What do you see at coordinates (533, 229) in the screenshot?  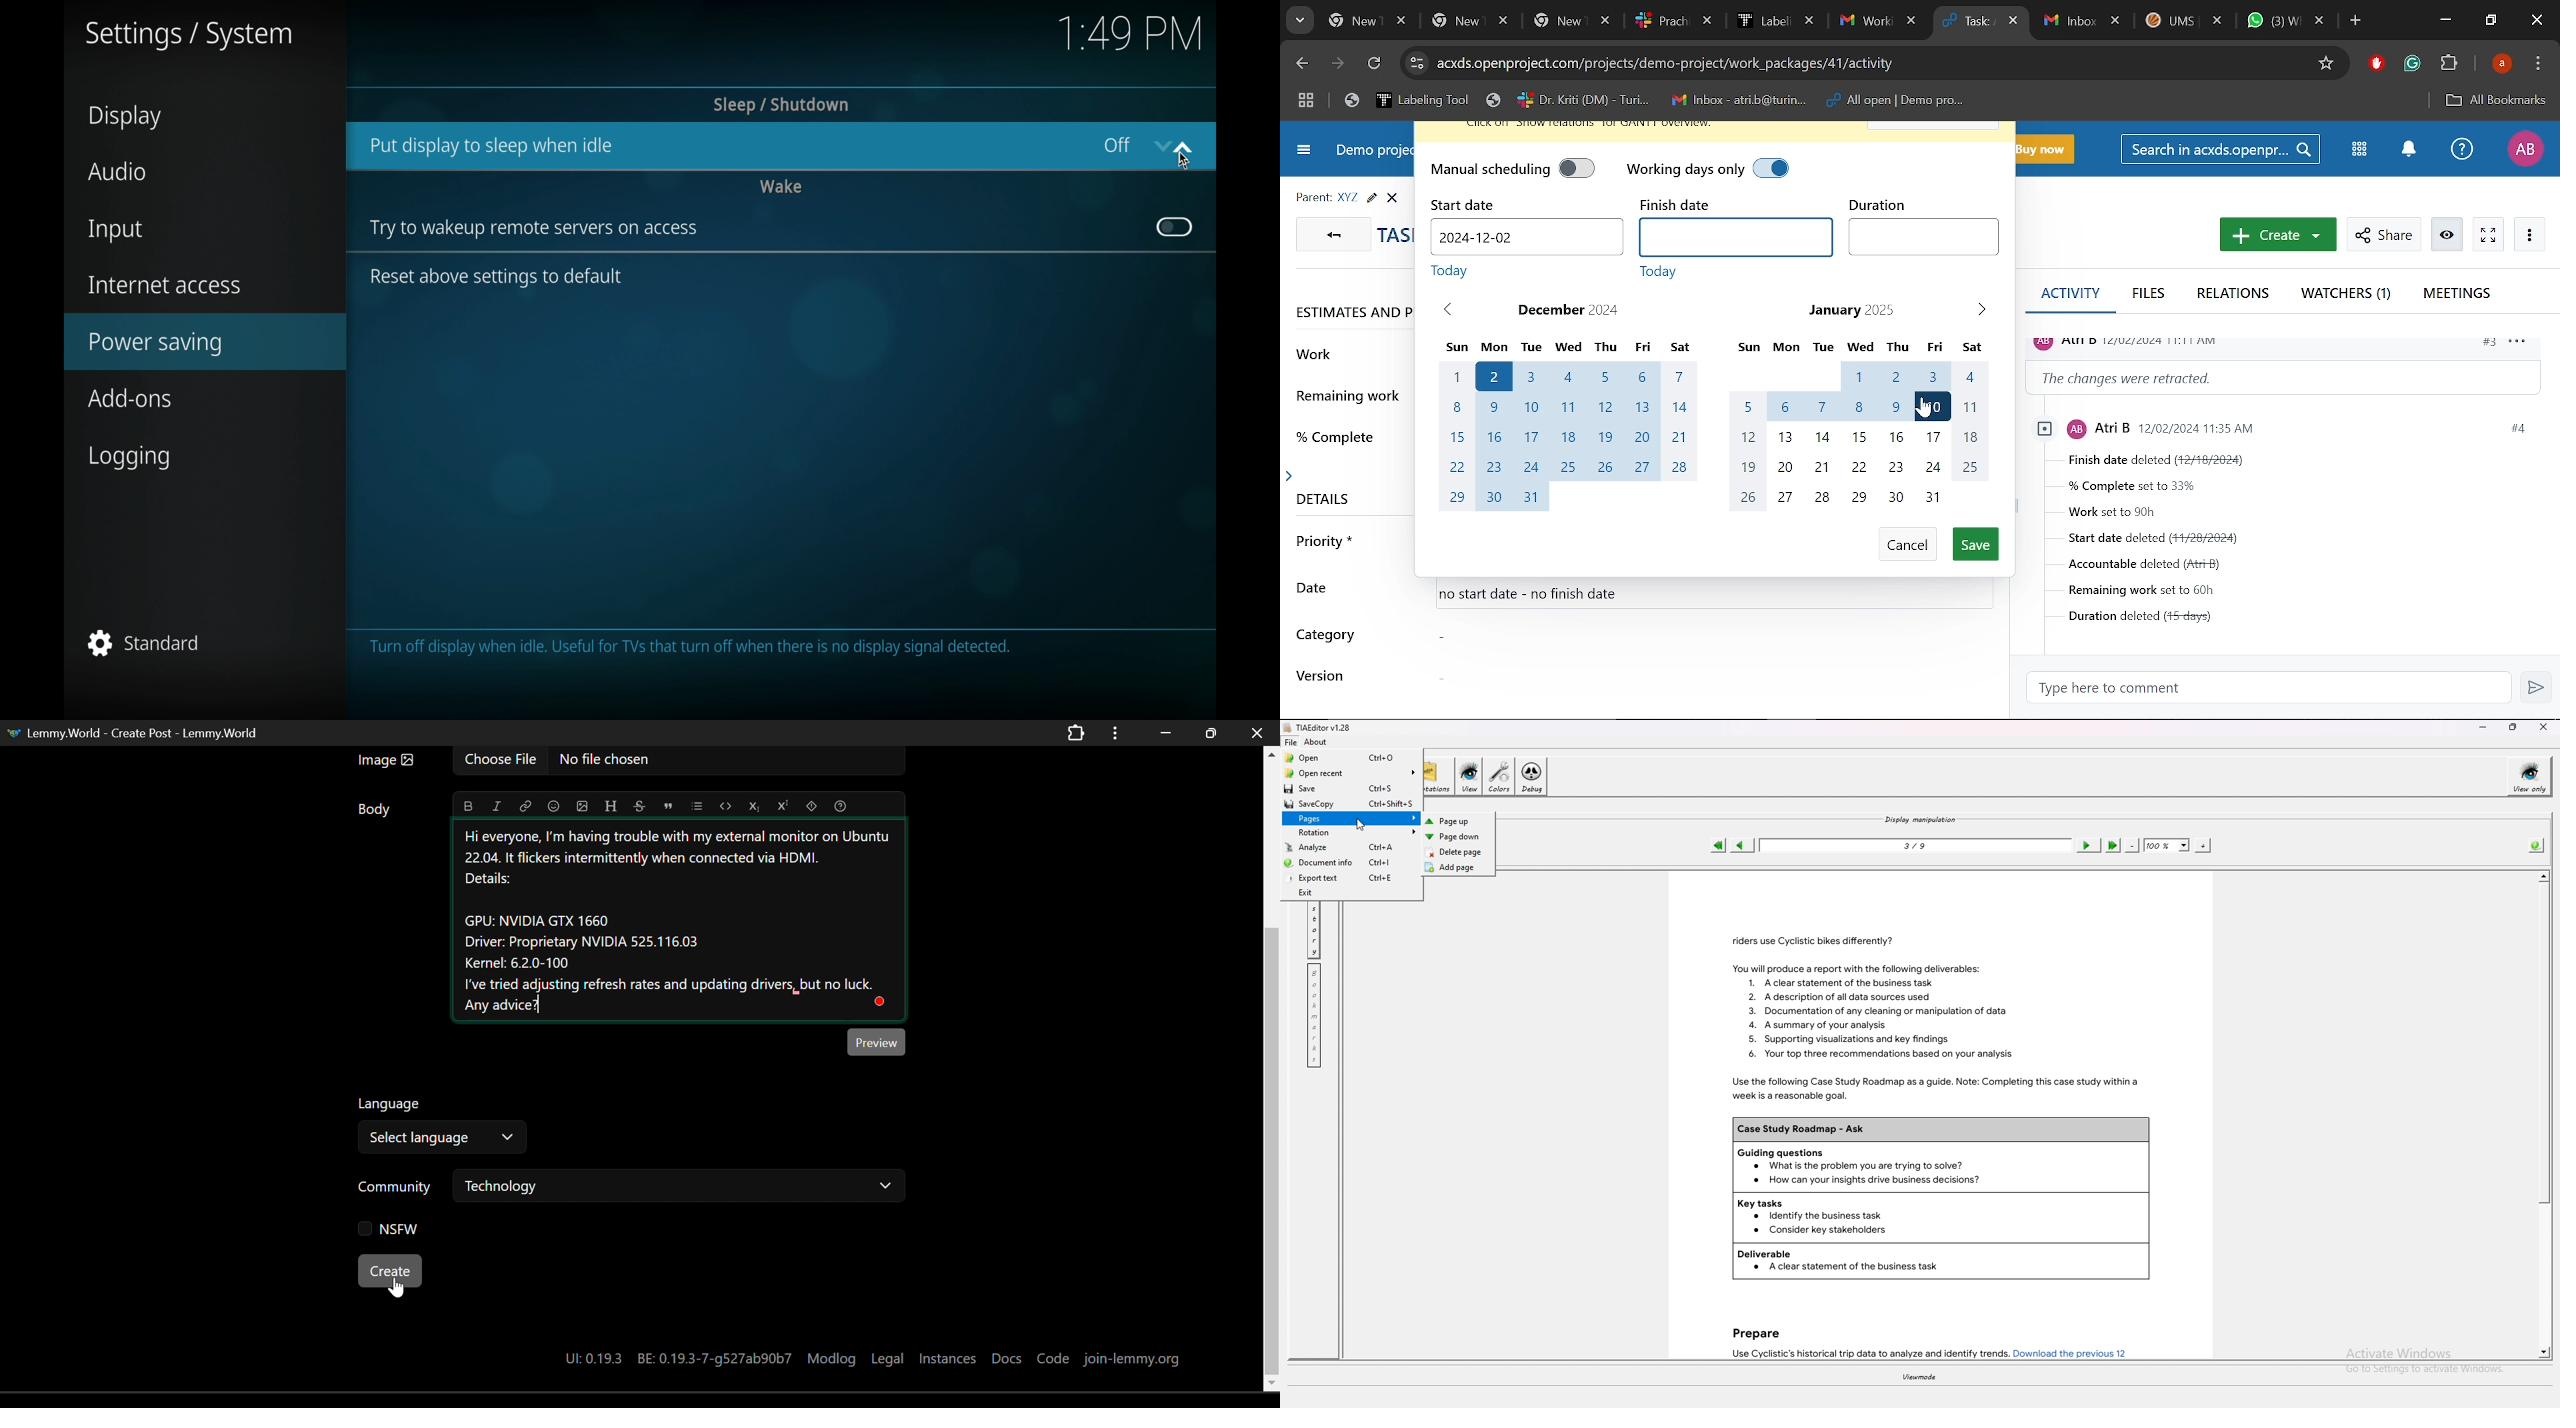 I see `wake up remote servers on access` at bounding box center [533, 229].